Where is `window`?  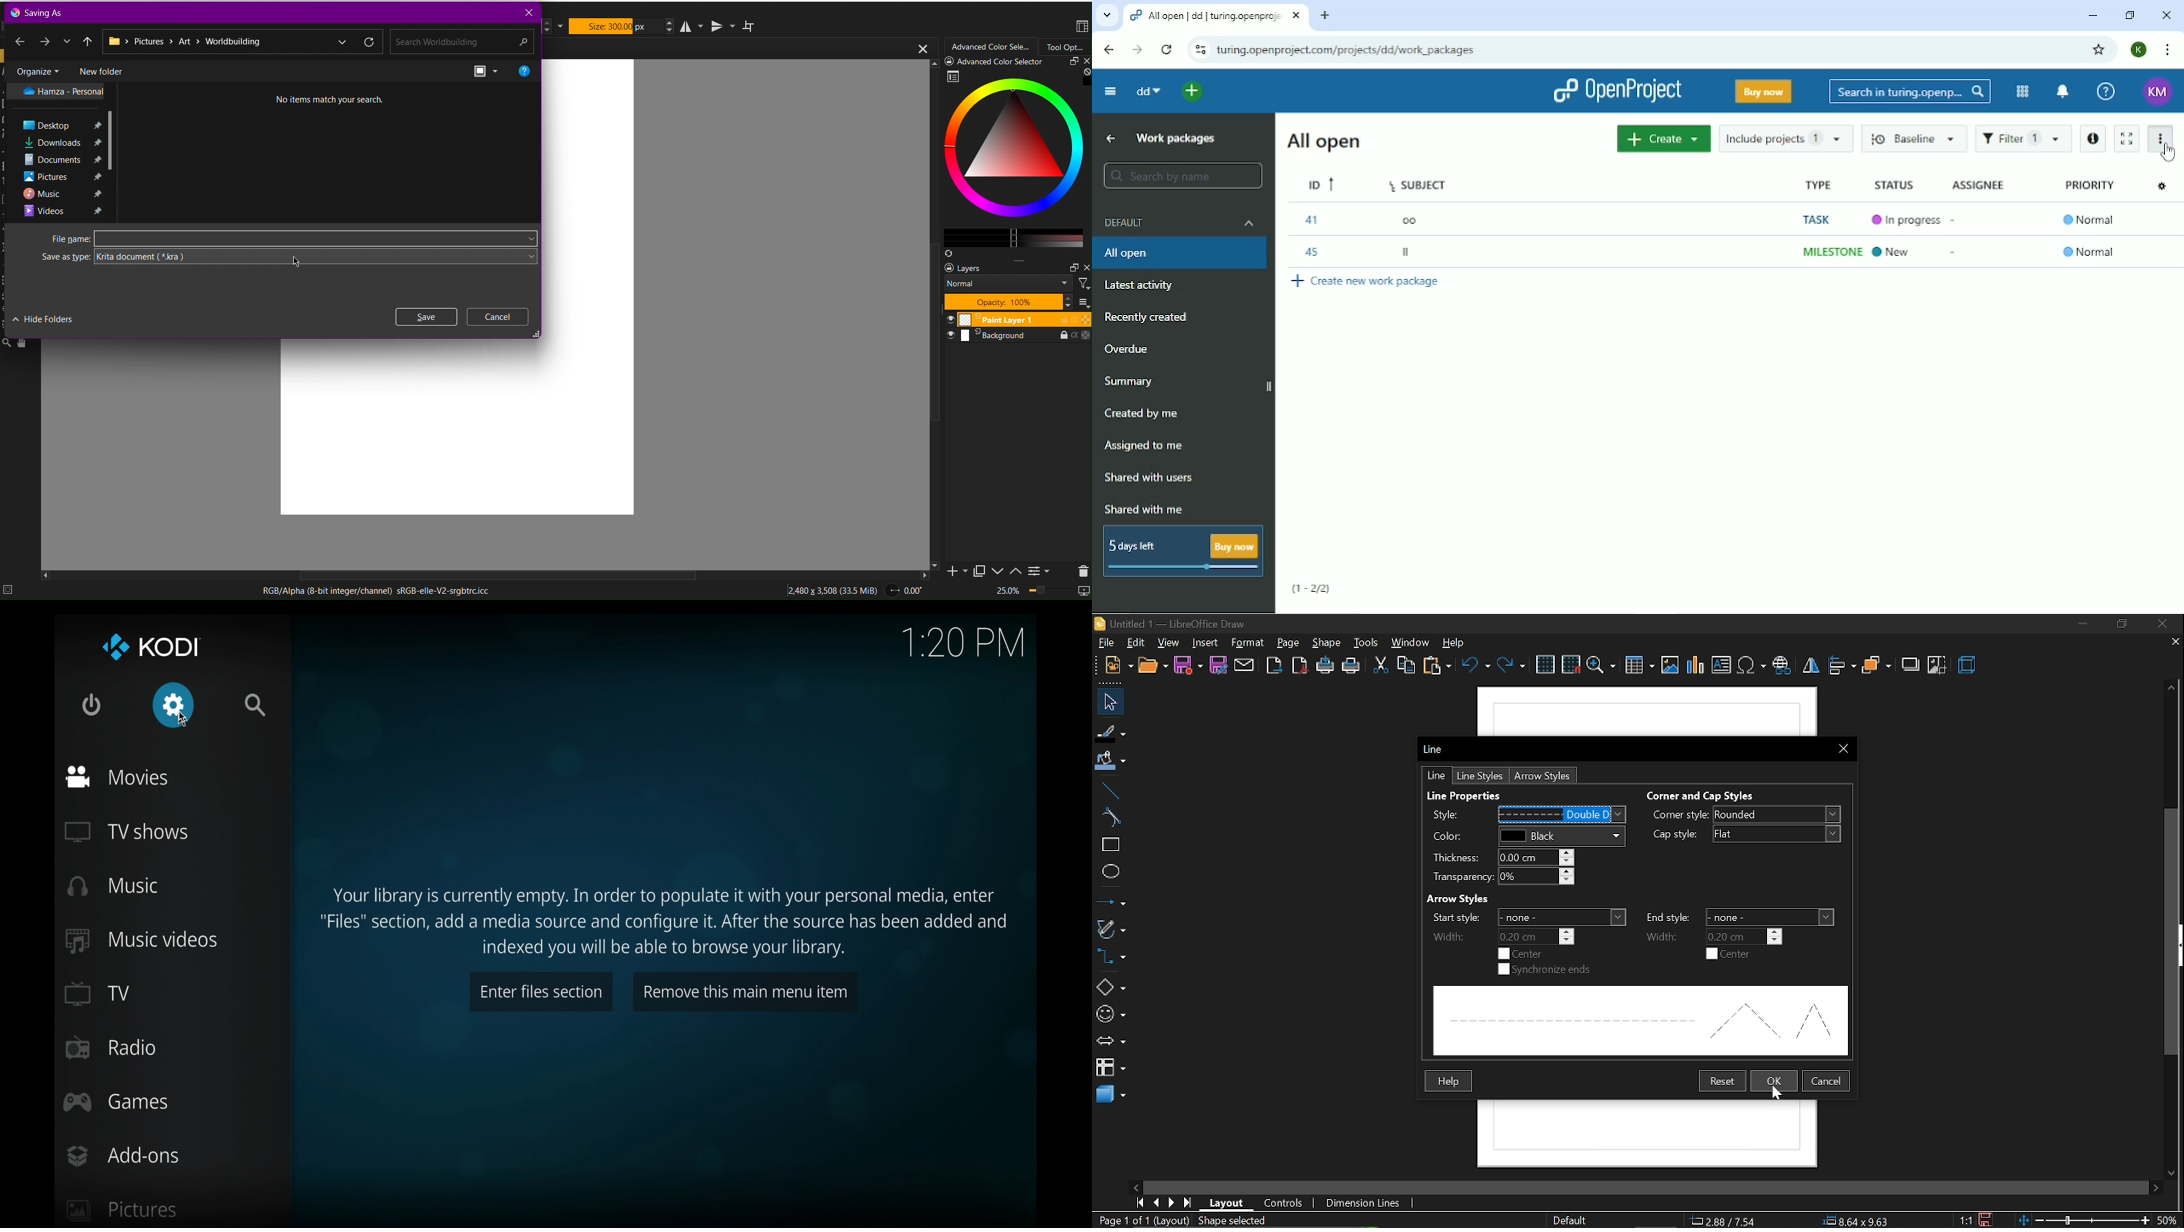 window is located at coordinates (1408, 642).